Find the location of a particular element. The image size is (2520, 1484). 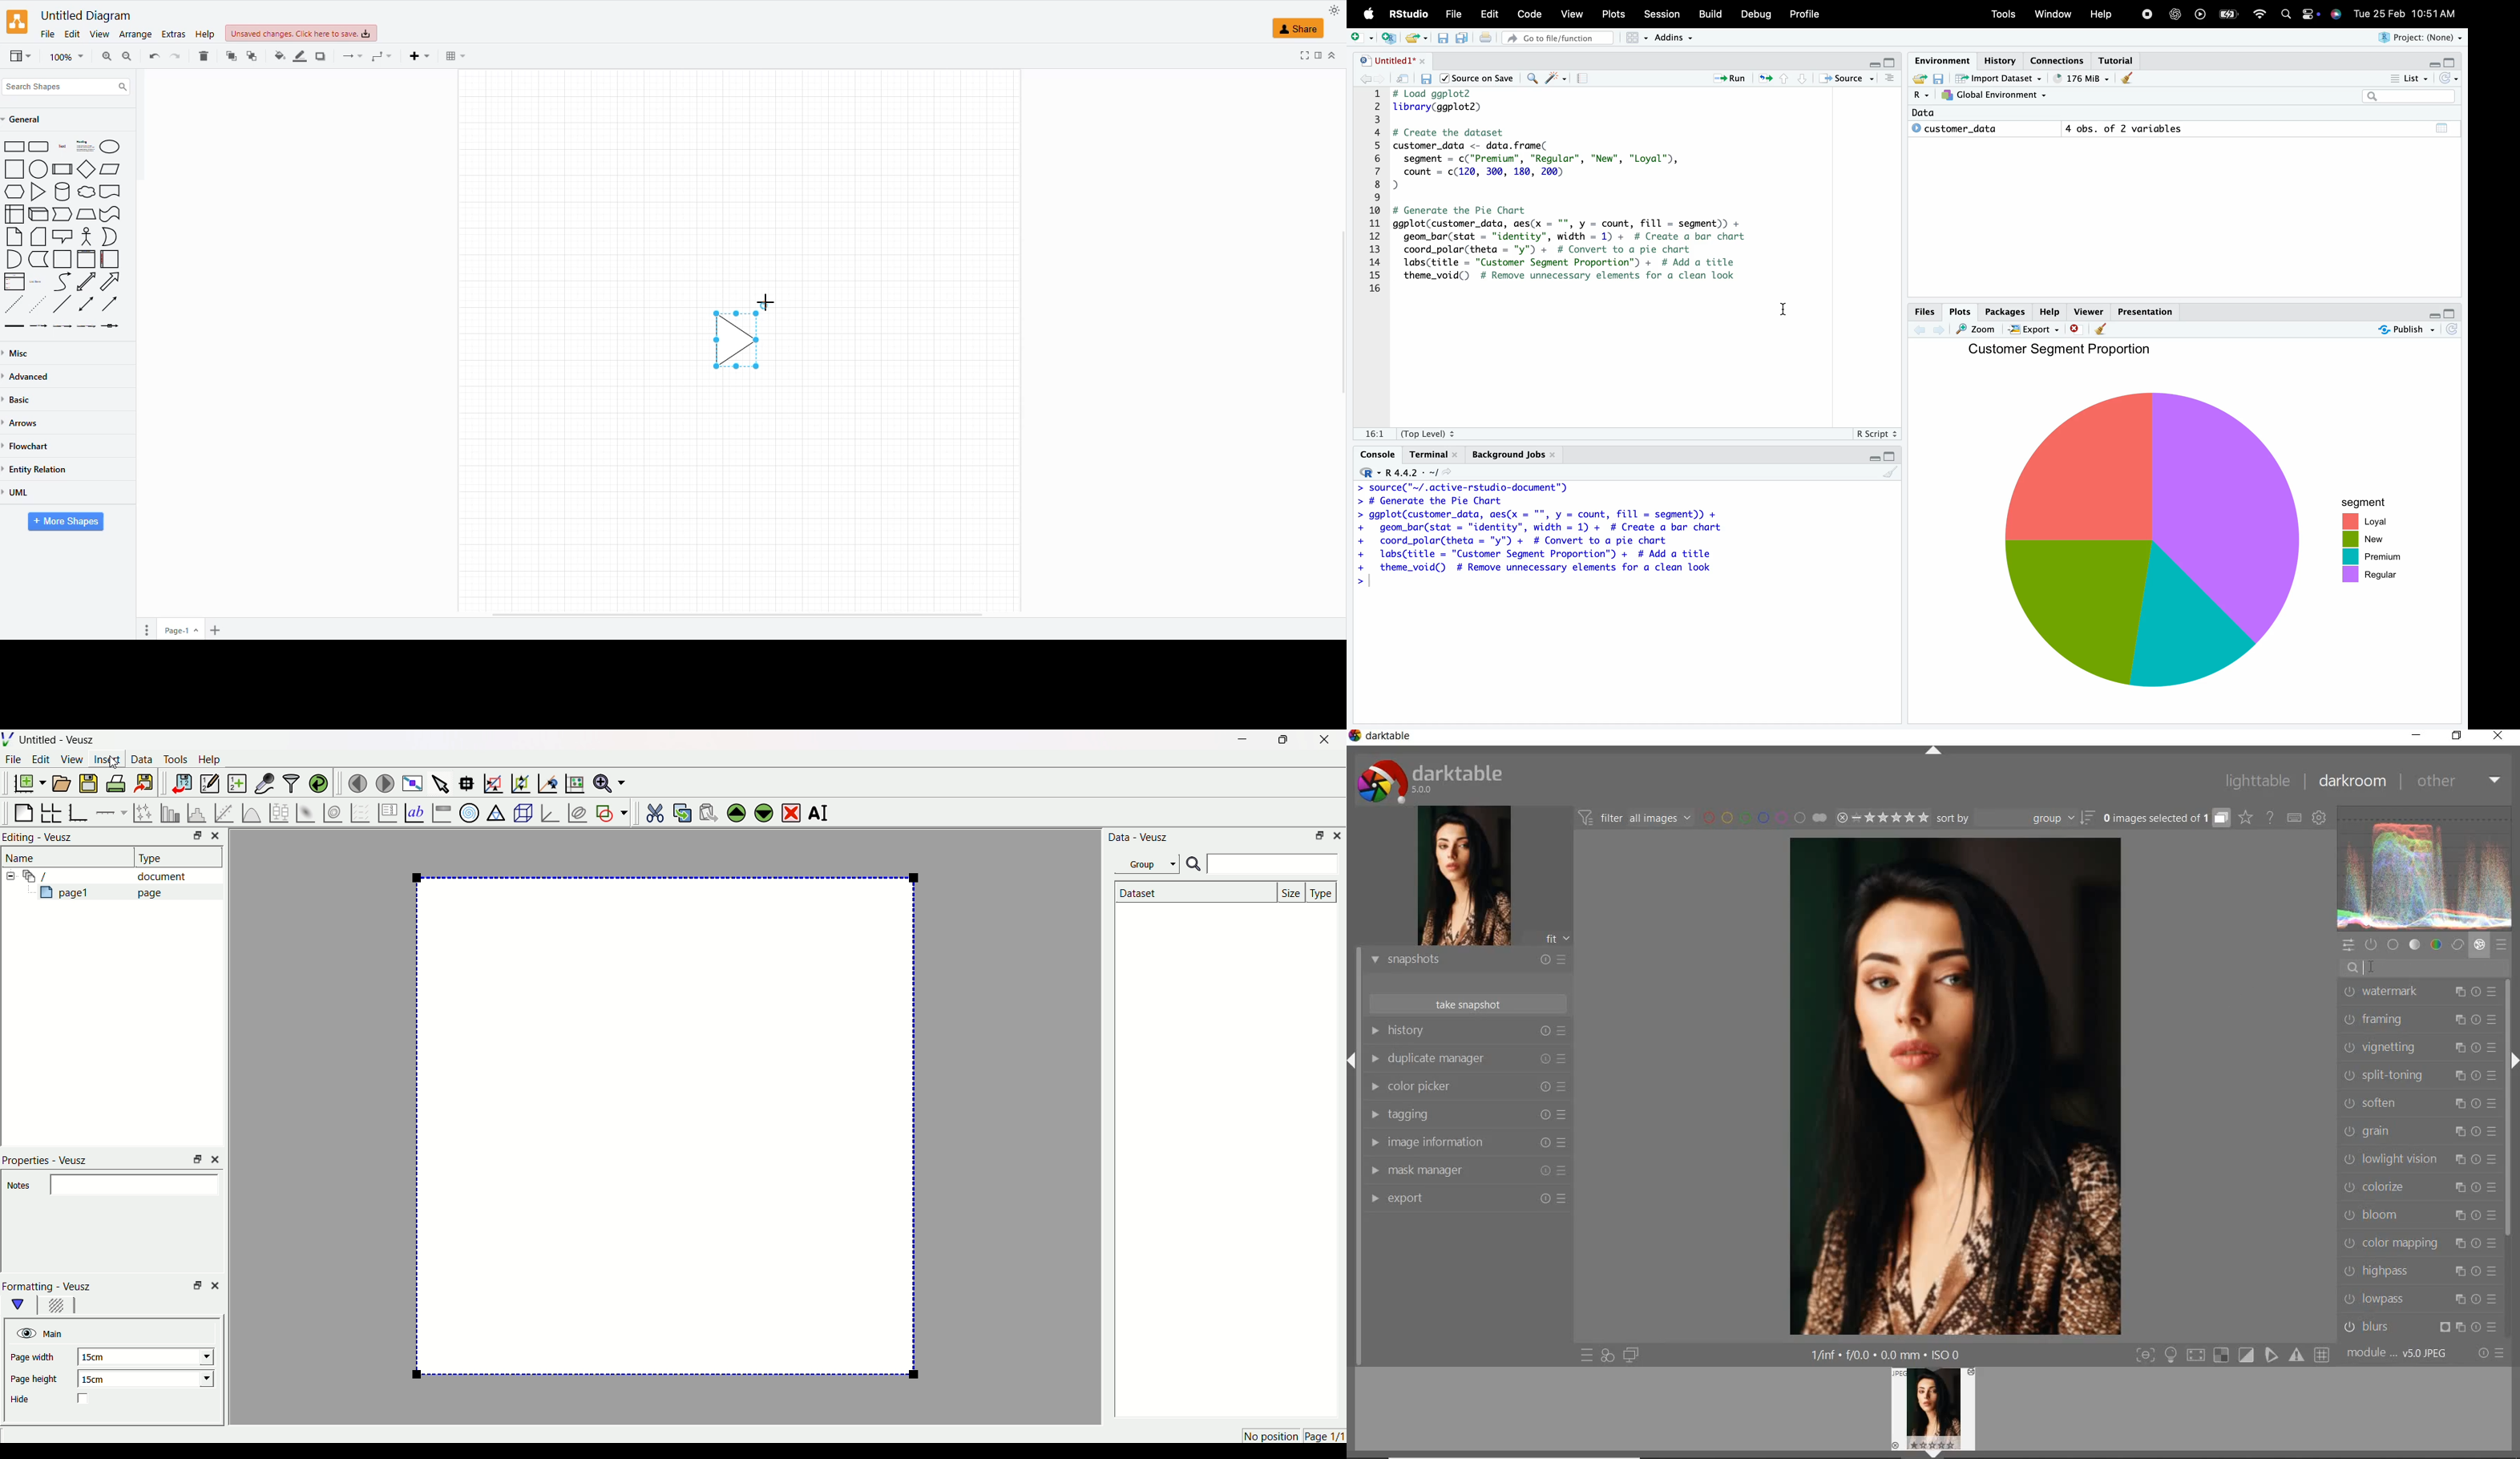

Person is located at coordinates (87, 236).